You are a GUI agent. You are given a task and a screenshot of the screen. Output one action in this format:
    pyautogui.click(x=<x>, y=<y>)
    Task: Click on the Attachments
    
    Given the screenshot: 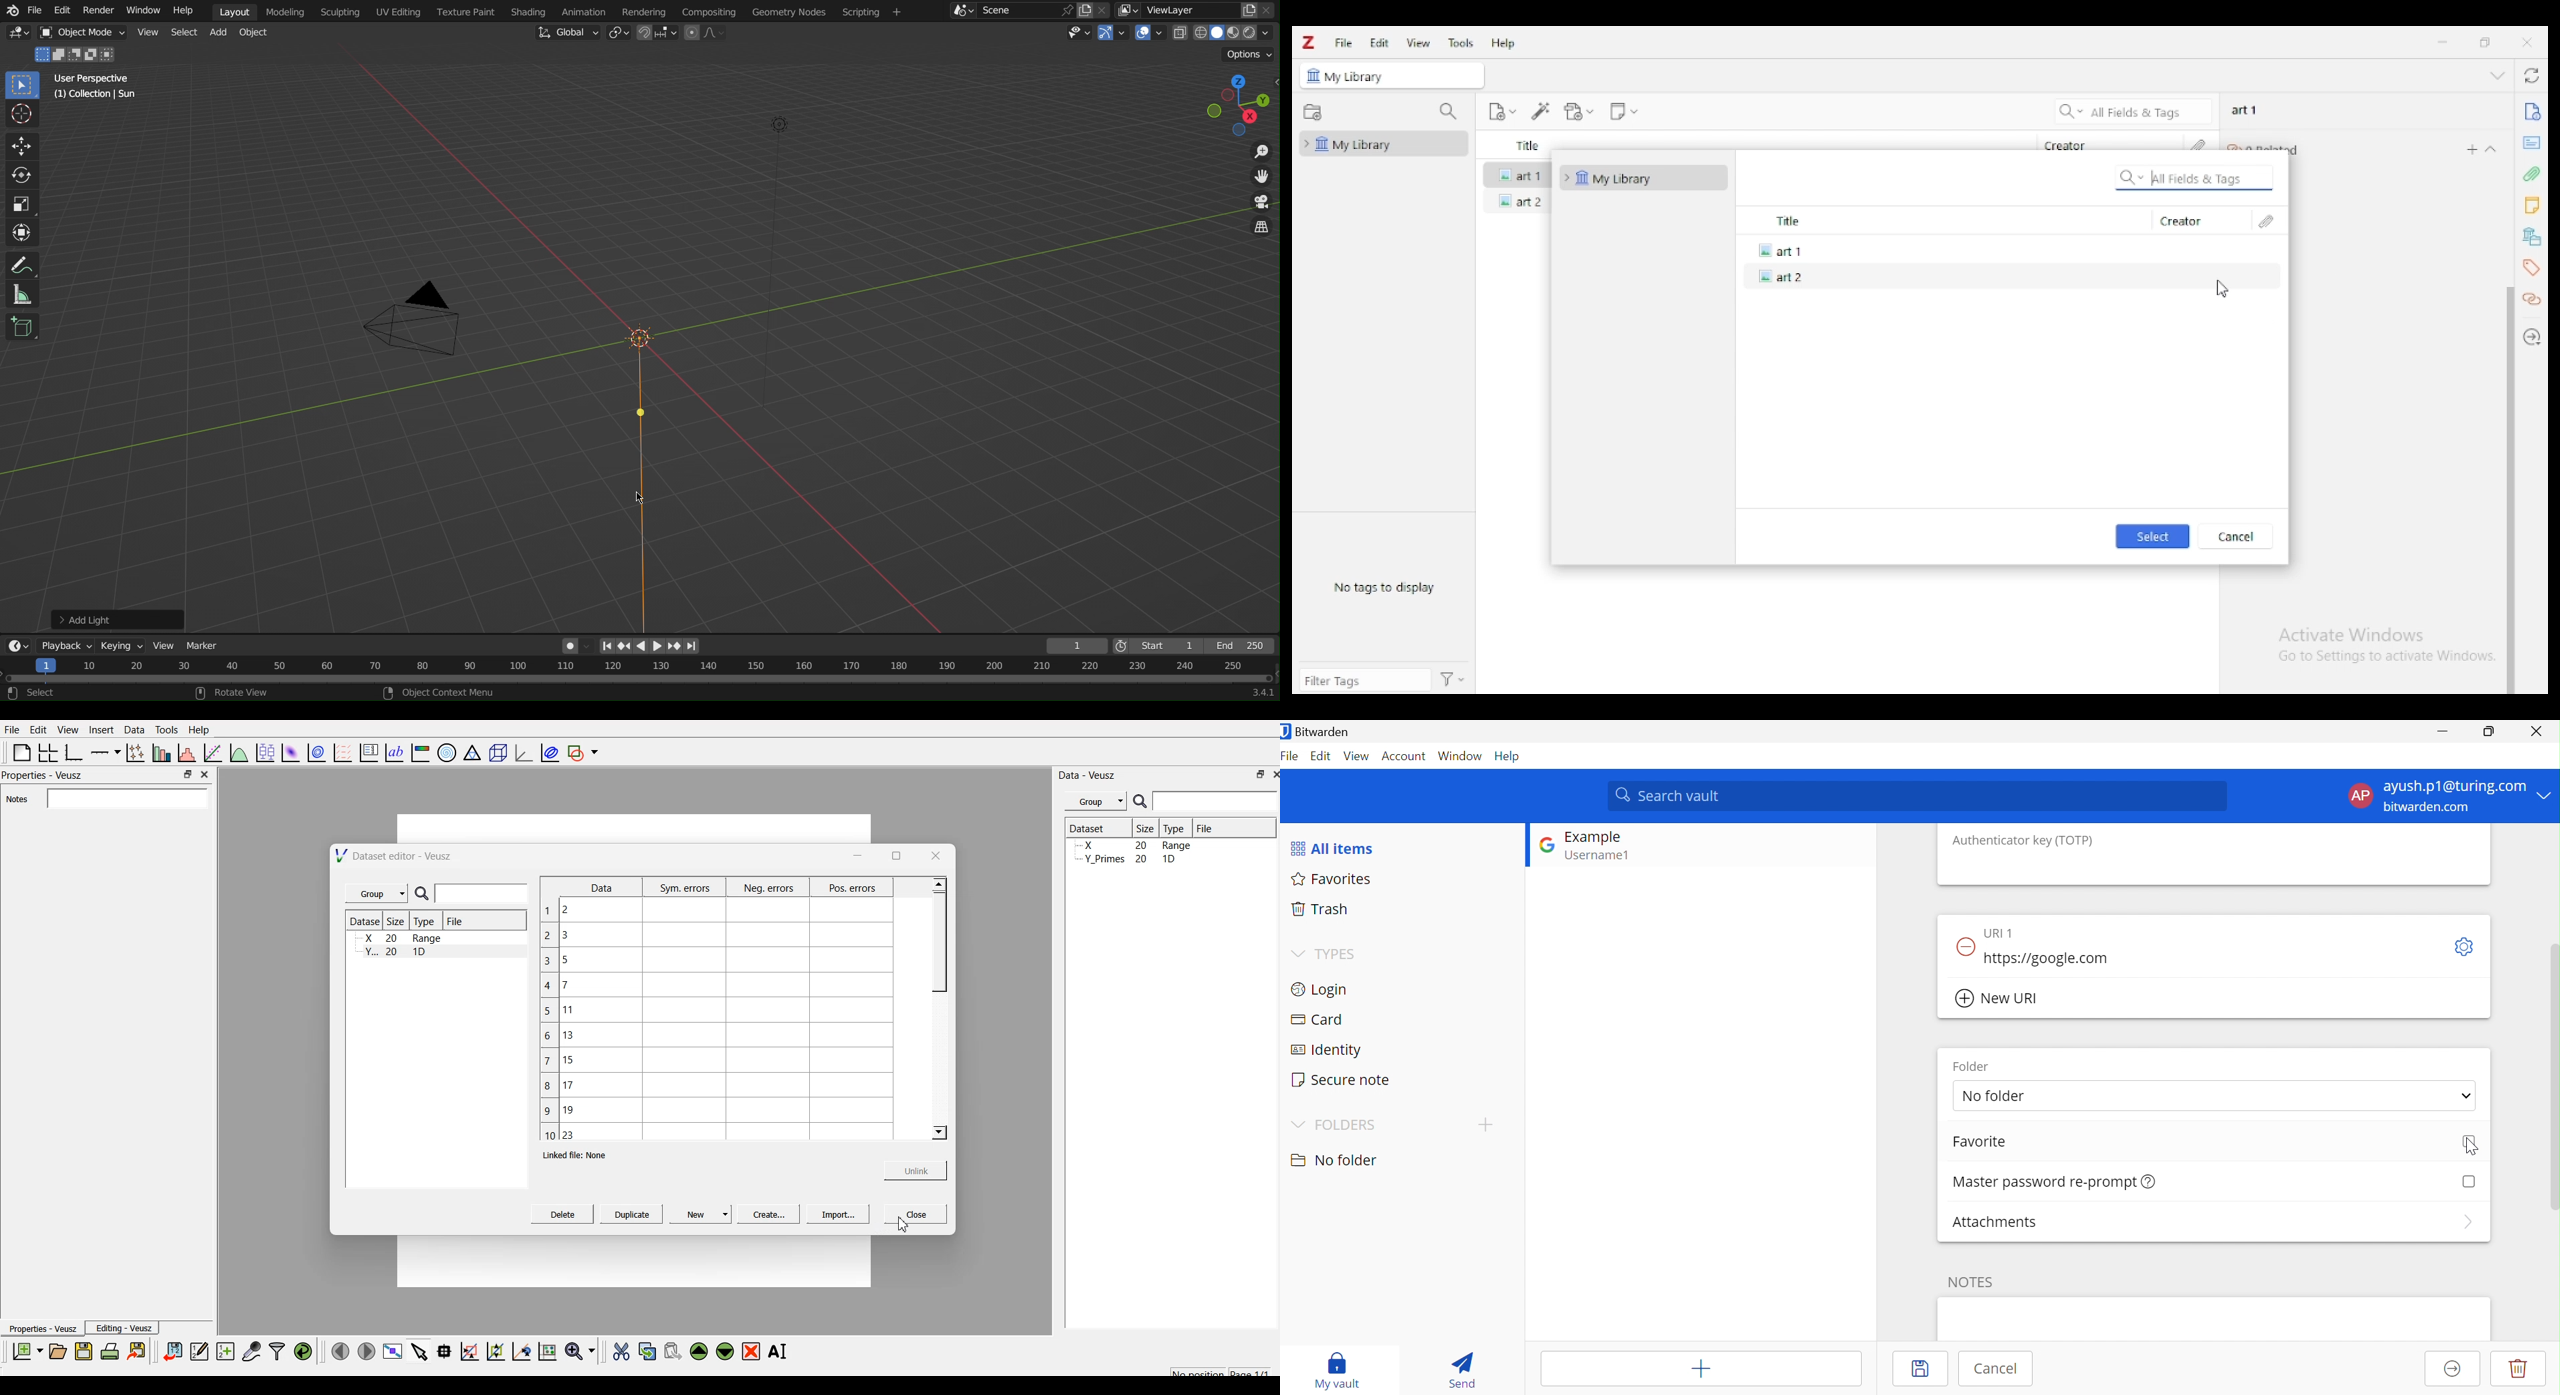 What is the action you would take?
    pyautogui.click(x=1995, y=1222)
    